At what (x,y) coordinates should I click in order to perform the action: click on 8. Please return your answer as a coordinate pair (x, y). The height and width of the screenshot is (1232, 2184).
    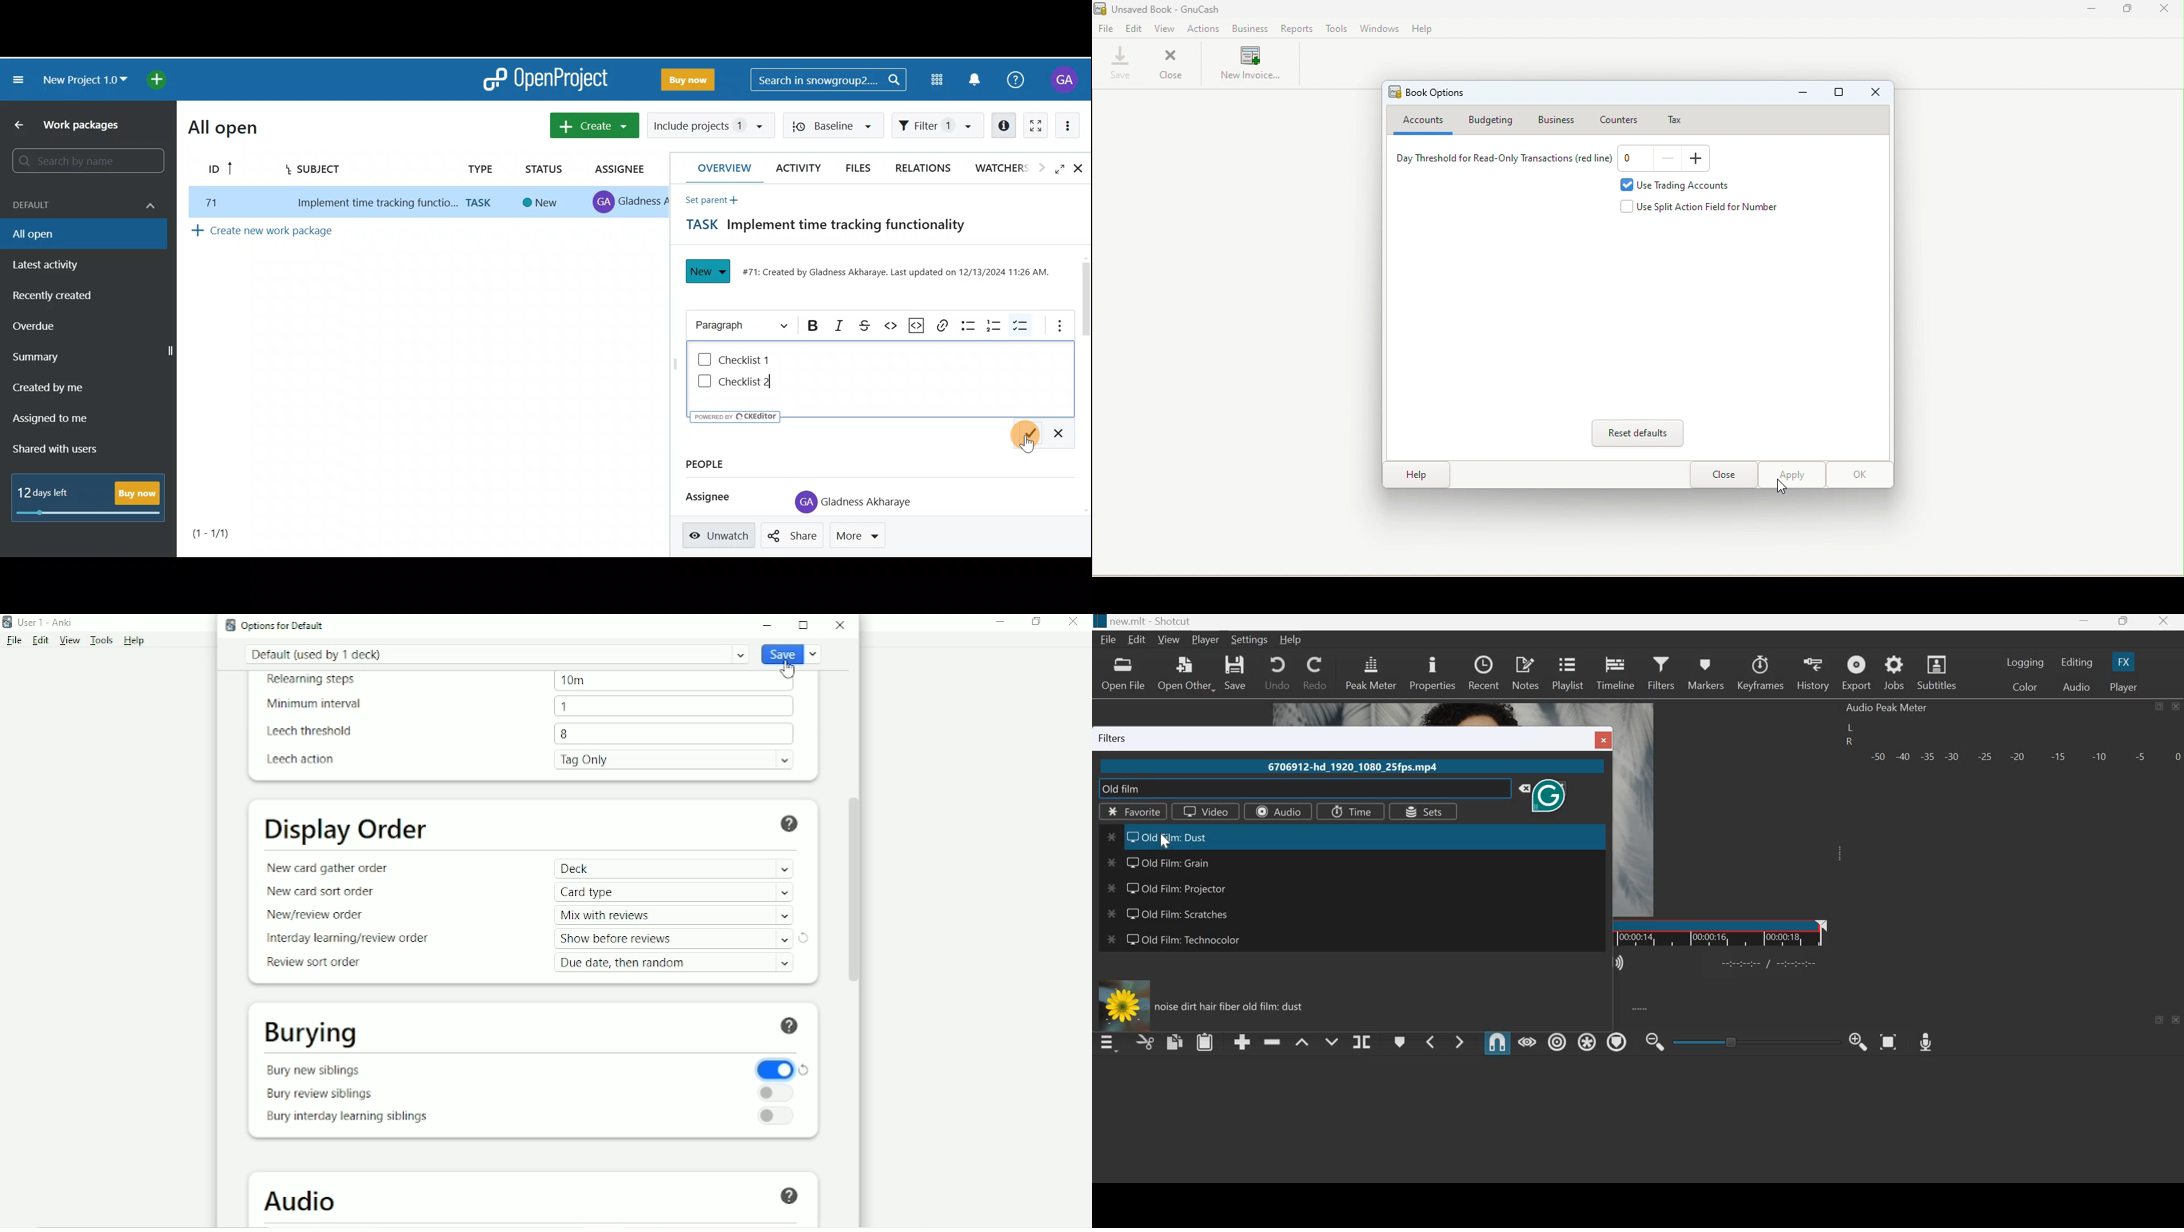
    Looking at the image, I should click on (567, 735).